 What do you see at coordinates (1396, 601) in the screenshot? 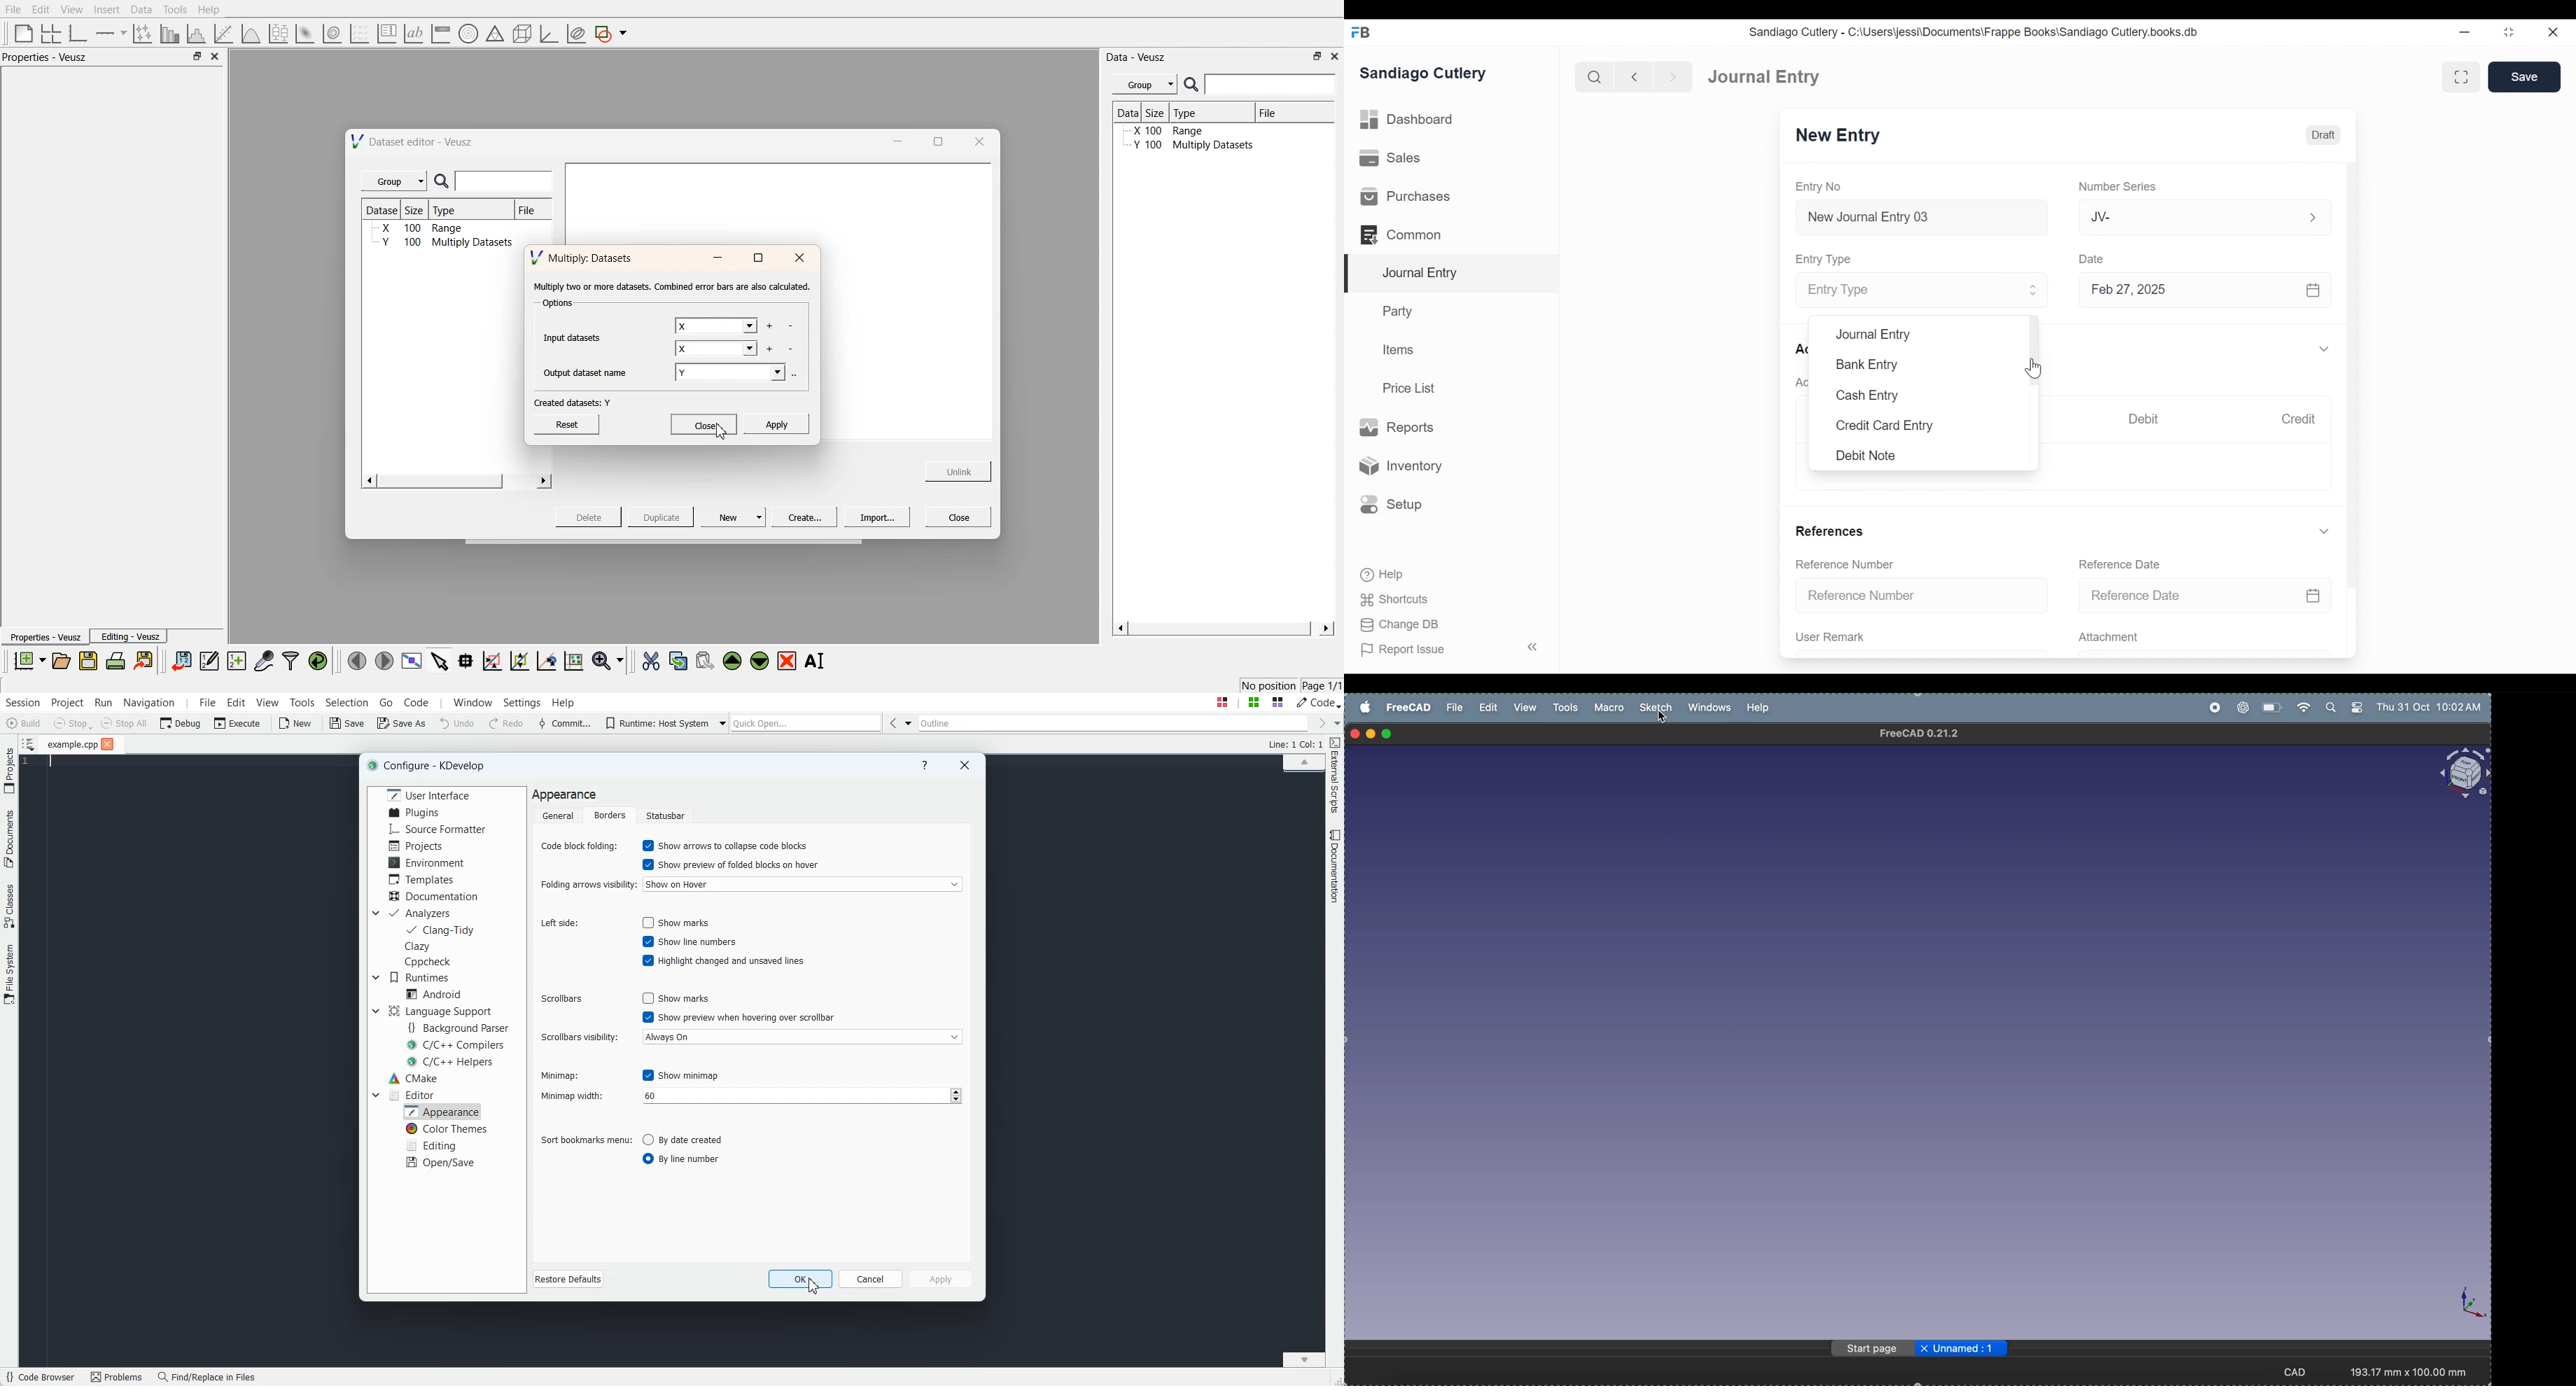
I see `Shortcuts` at bounding box center [1396, 601].